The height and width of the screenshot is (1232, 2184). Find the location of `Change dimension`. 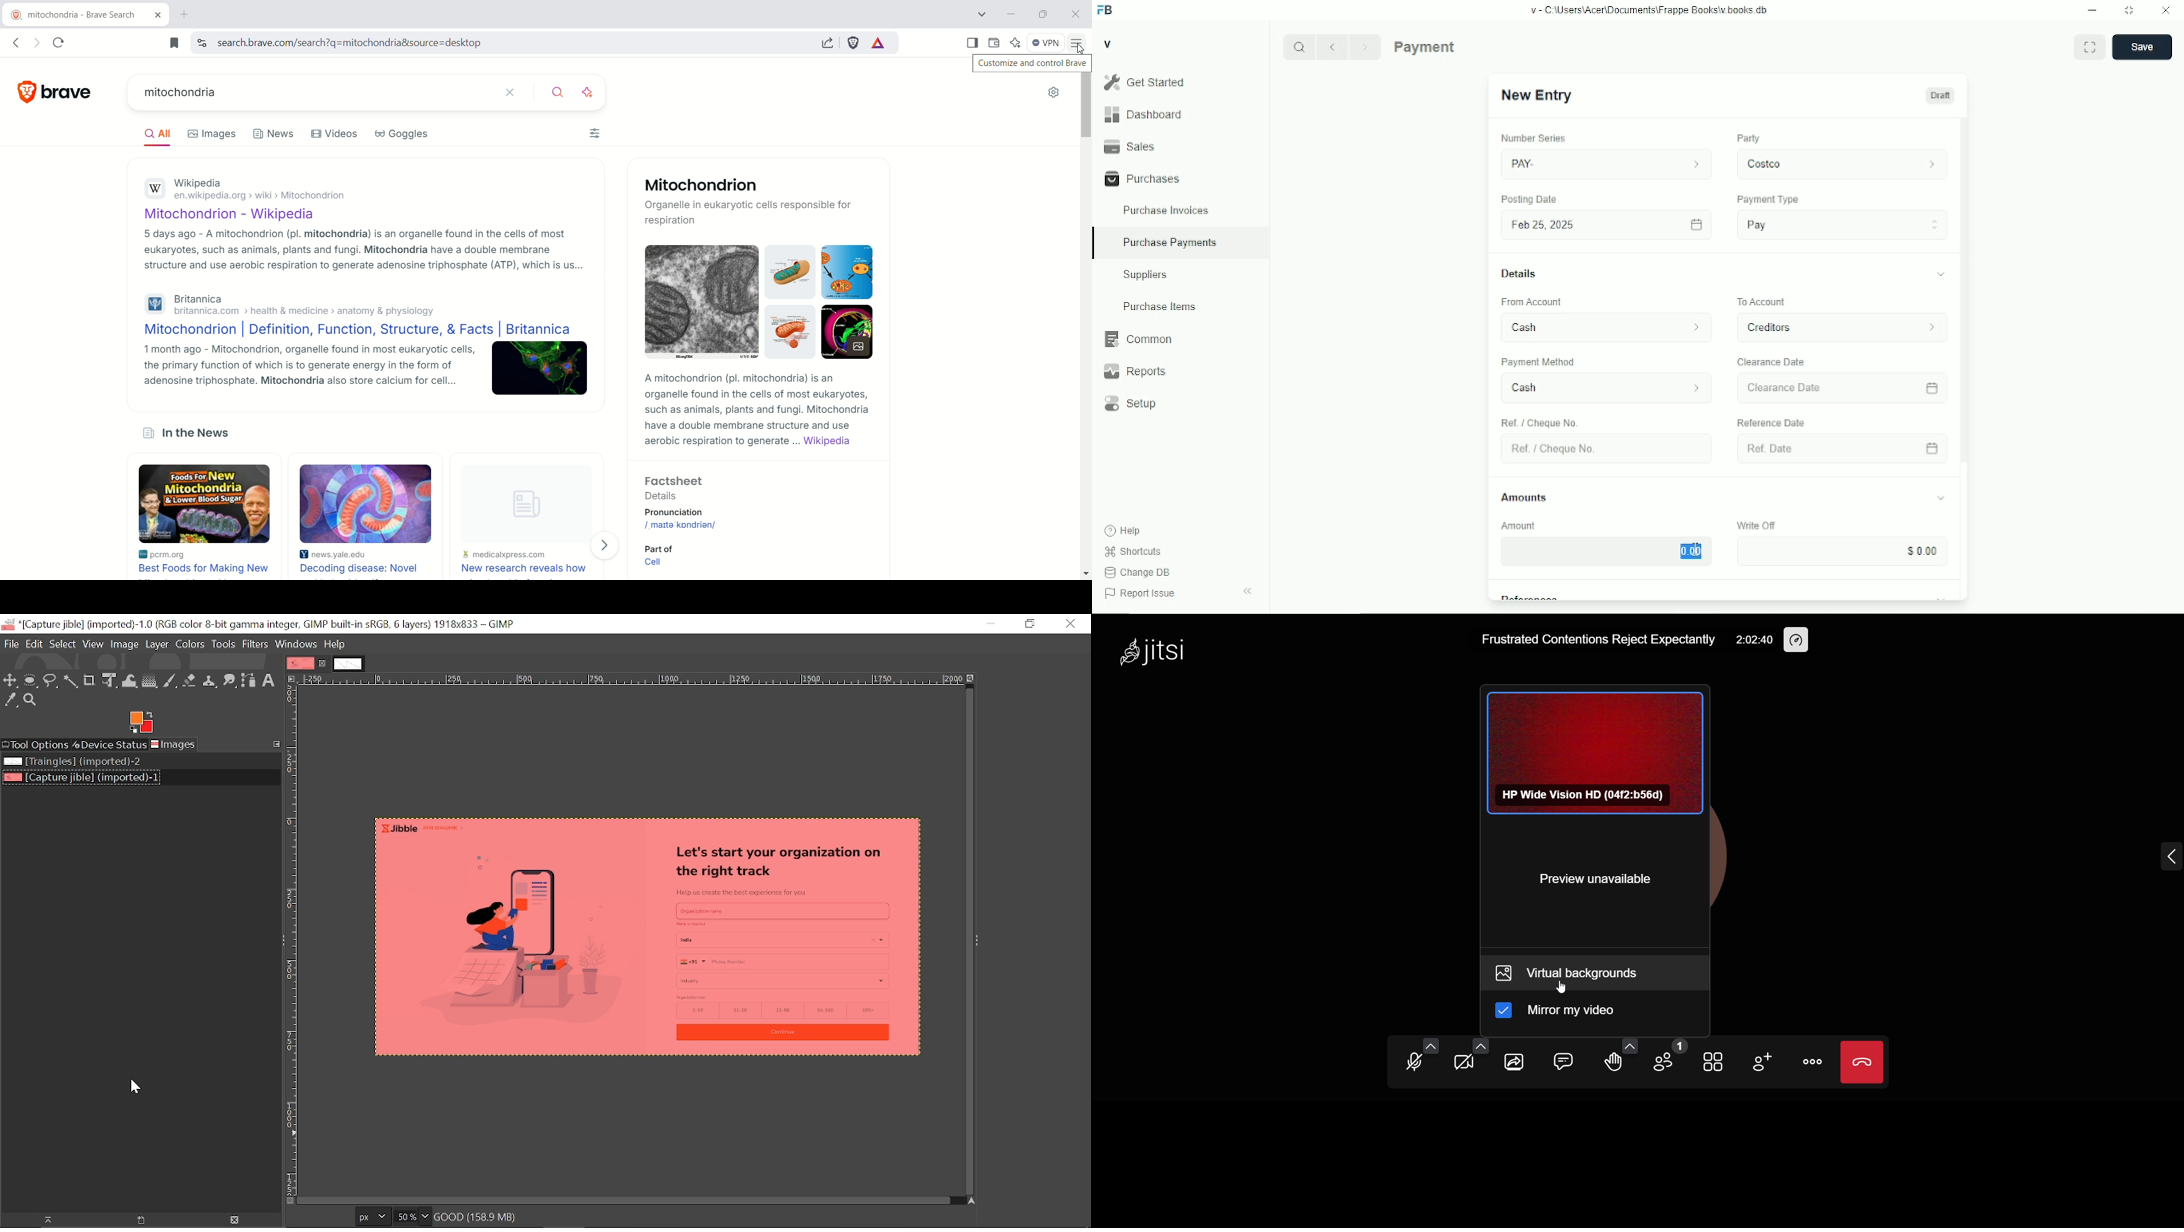

Change dimension is located at coordinates (2129, 10).